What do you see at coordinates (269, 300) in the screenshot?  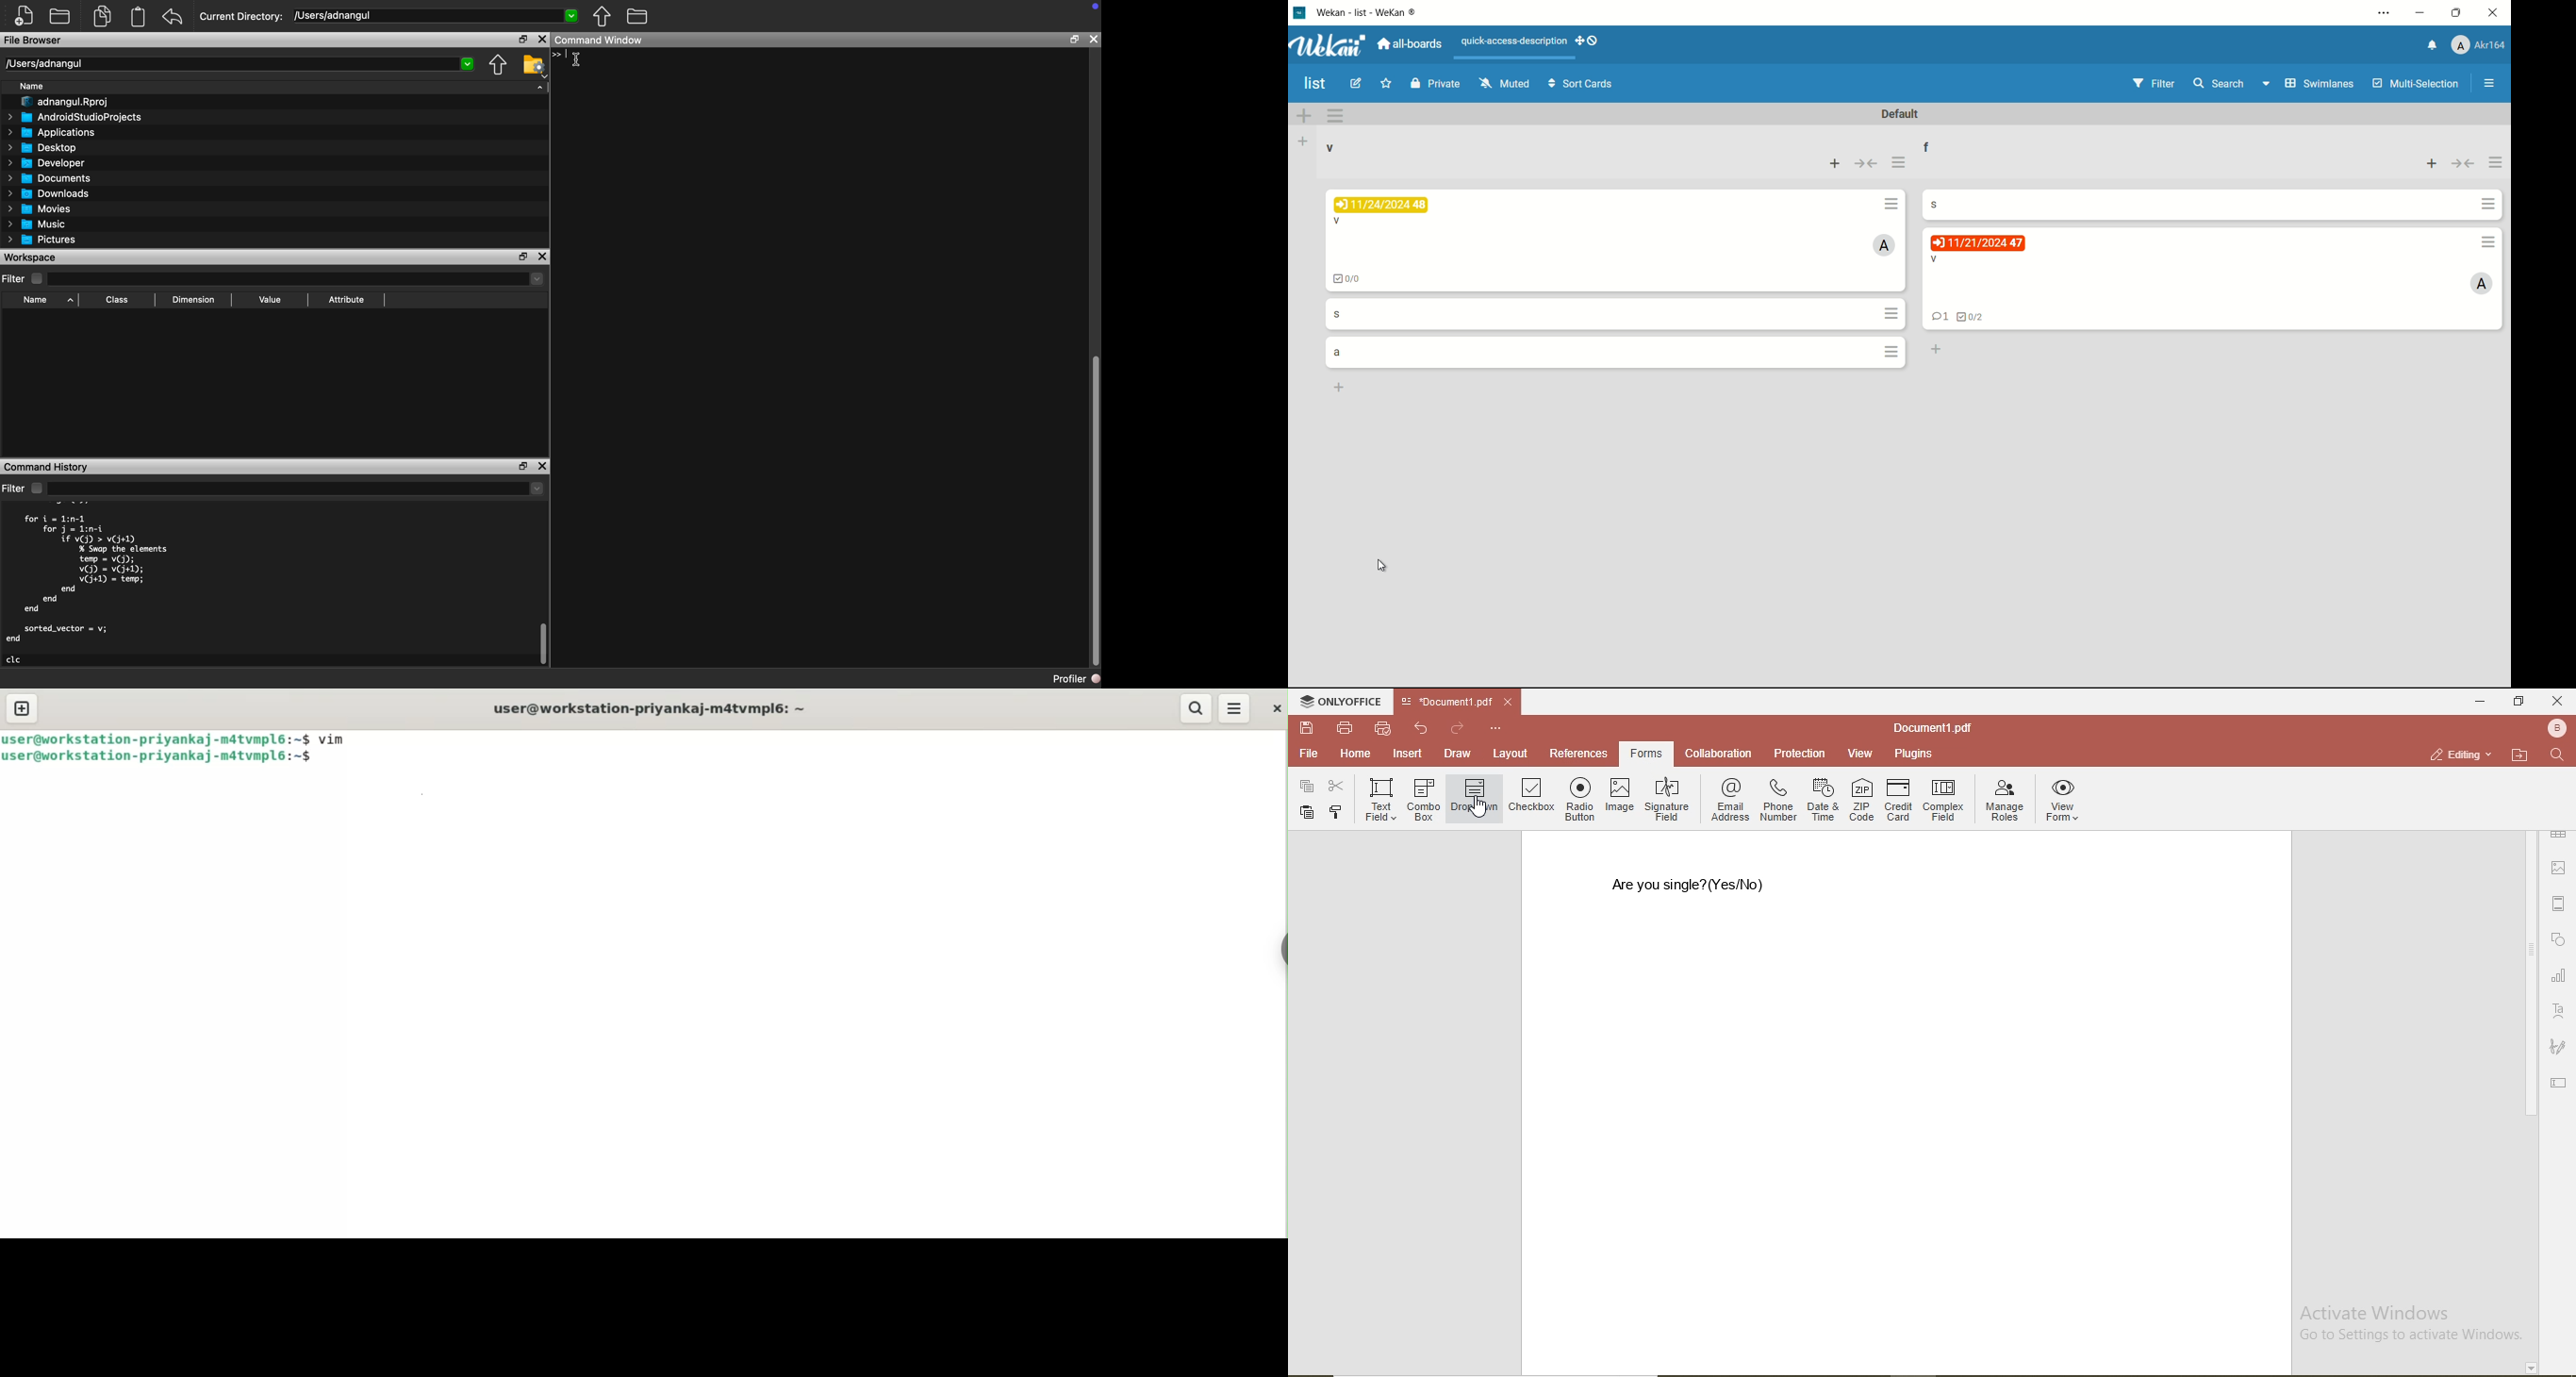 I see `Value` at bounding box center [269, 300].